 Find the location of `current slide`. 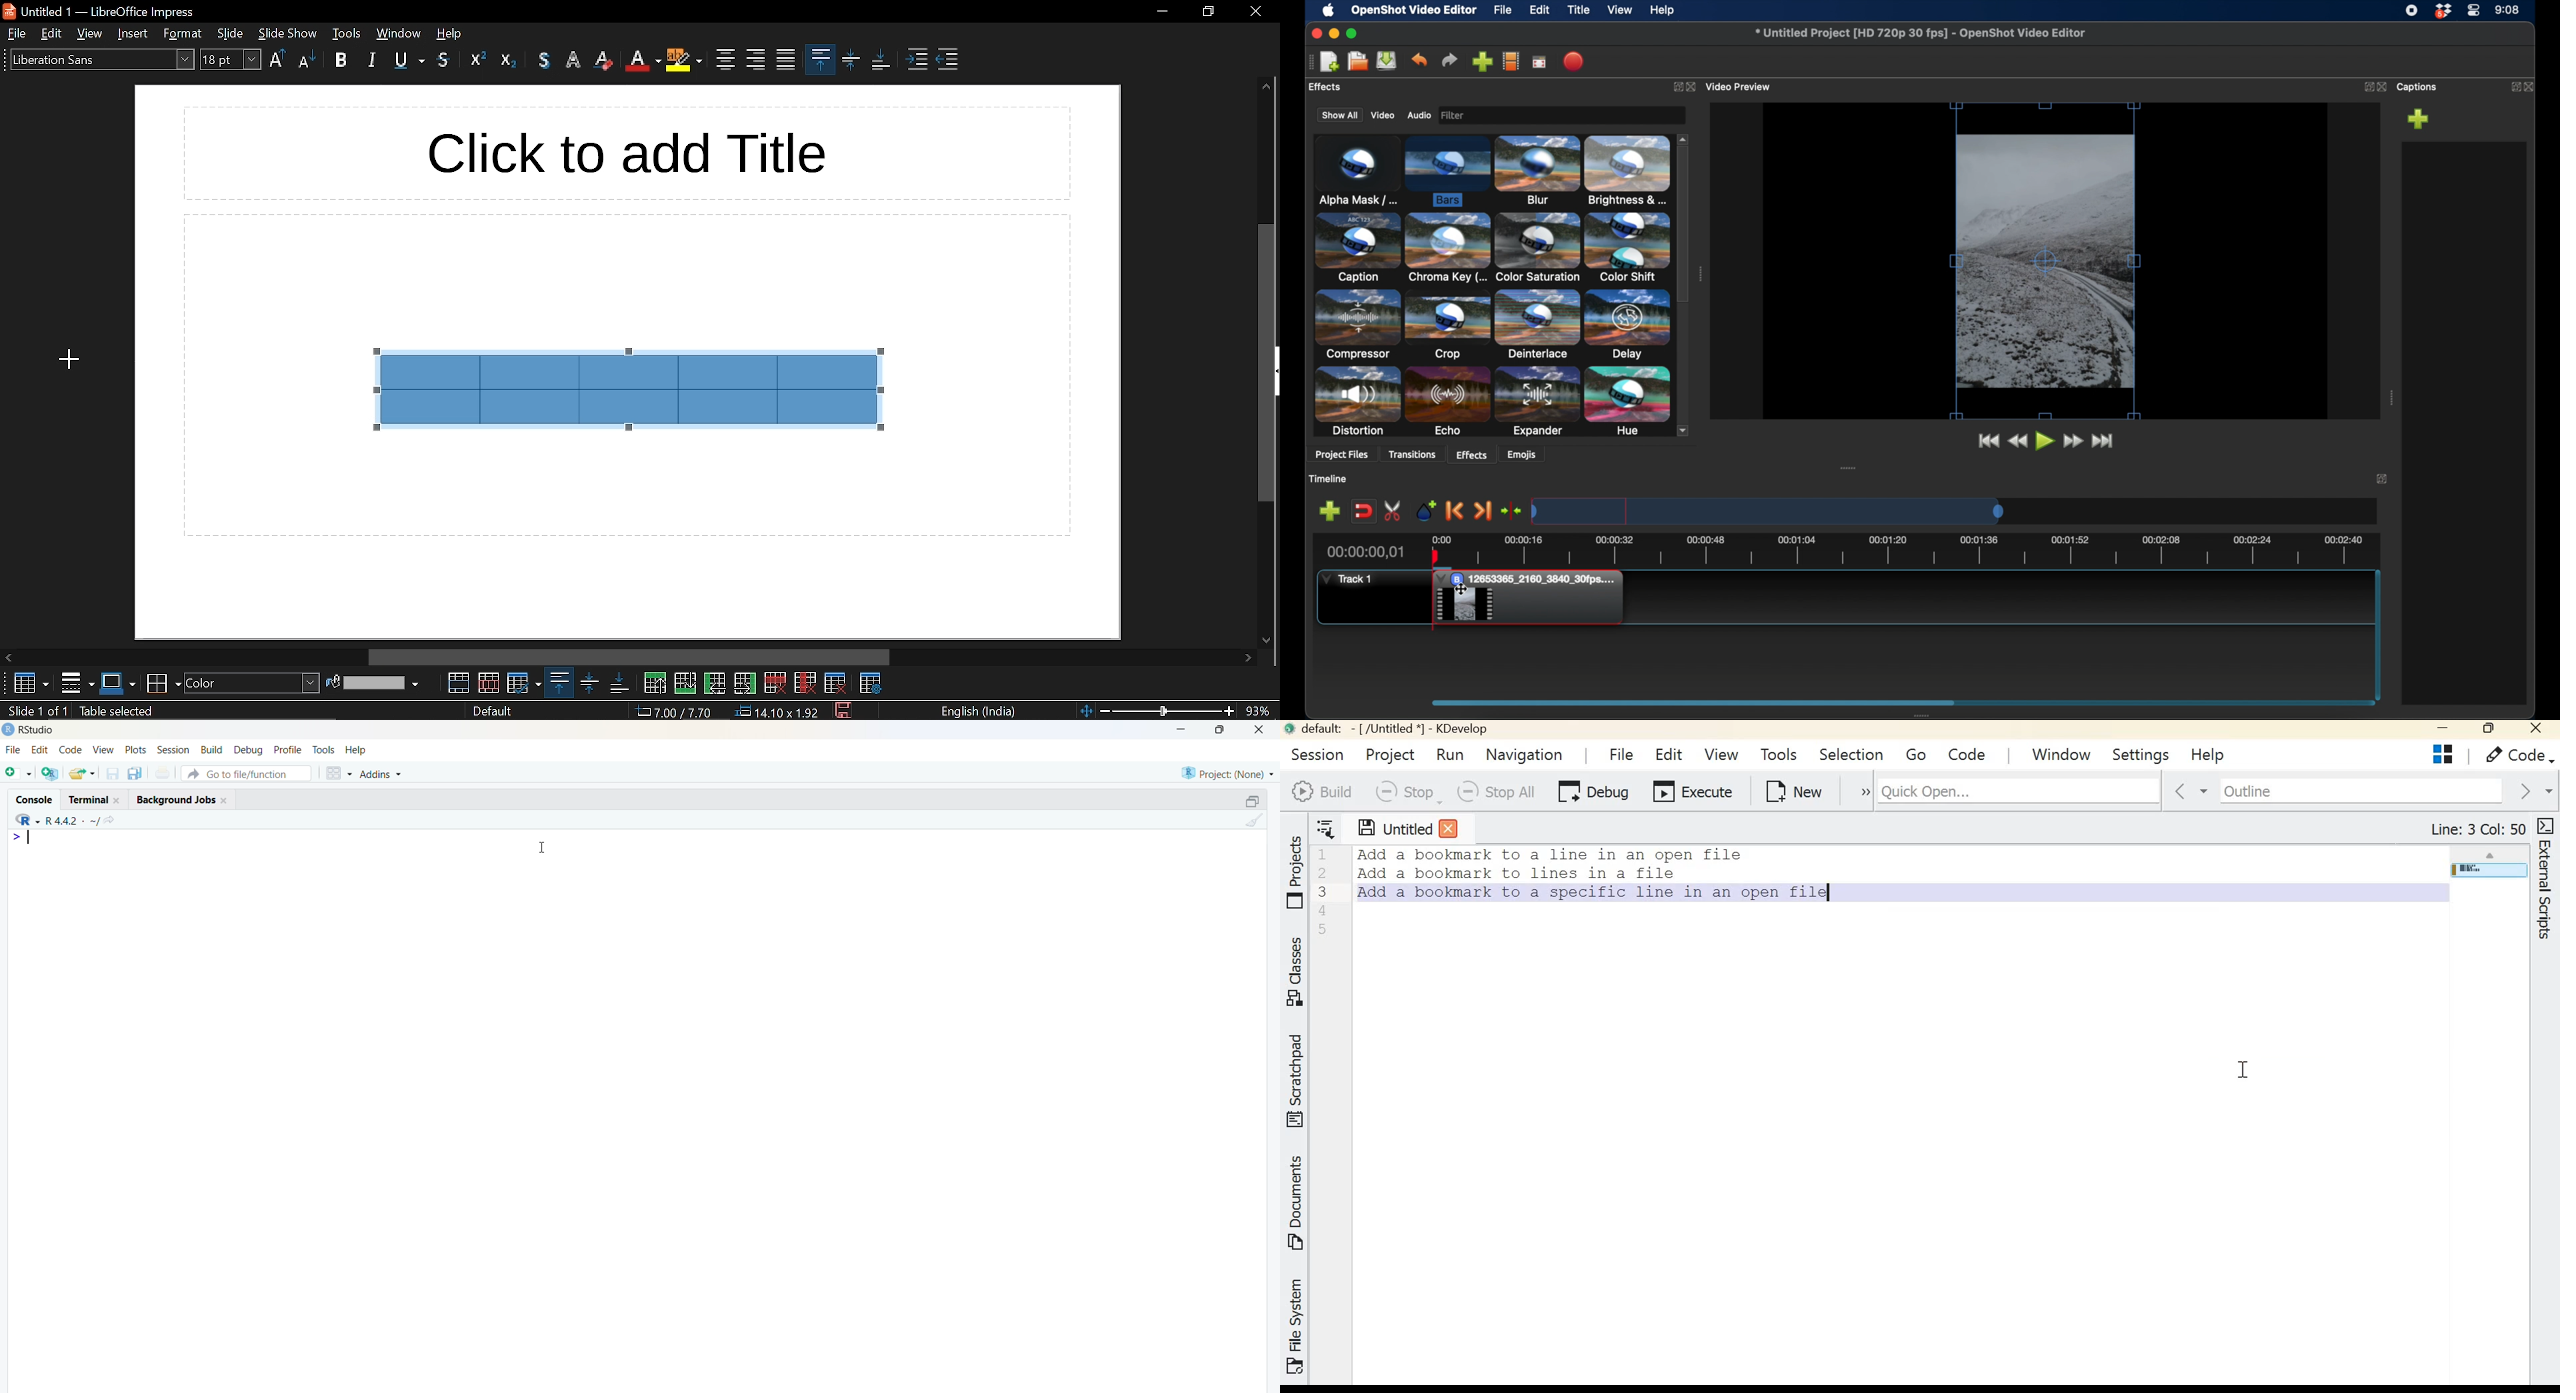

current slide is located at coordinates (34, 712).